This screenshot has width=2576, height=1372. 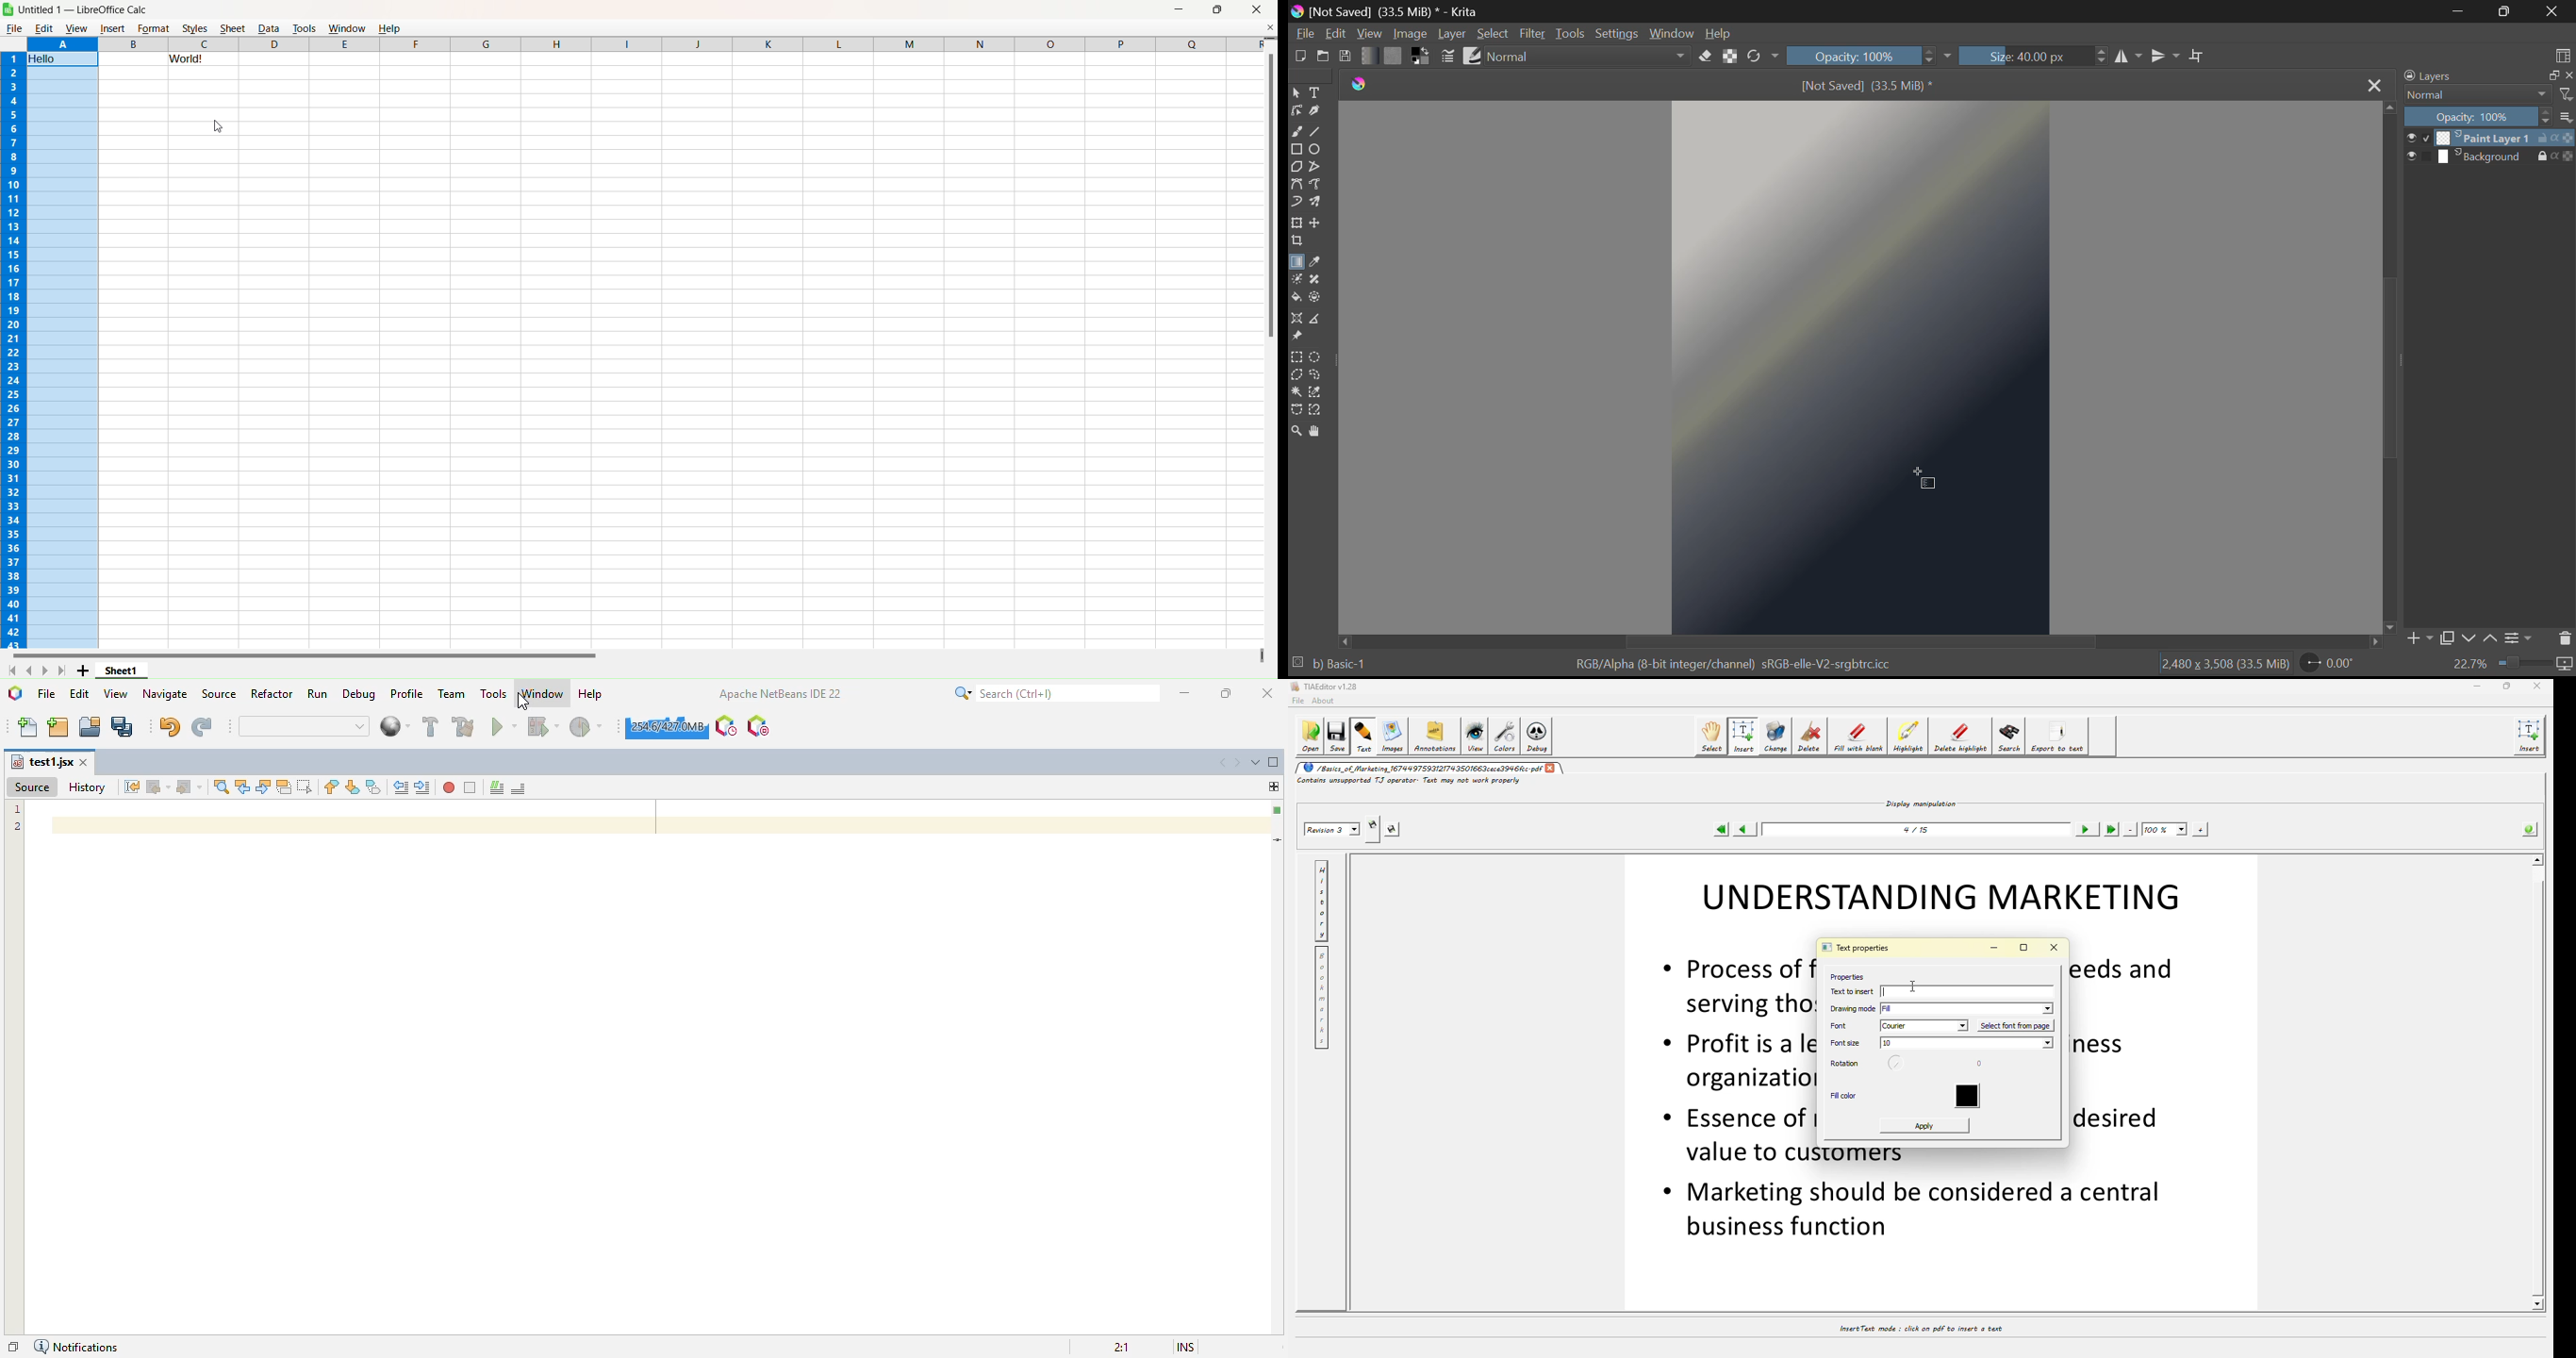 What do you see at coordinates (83, 671) in the screenshot?
I see `Add New Sheet` at bounding box center [83, 671].